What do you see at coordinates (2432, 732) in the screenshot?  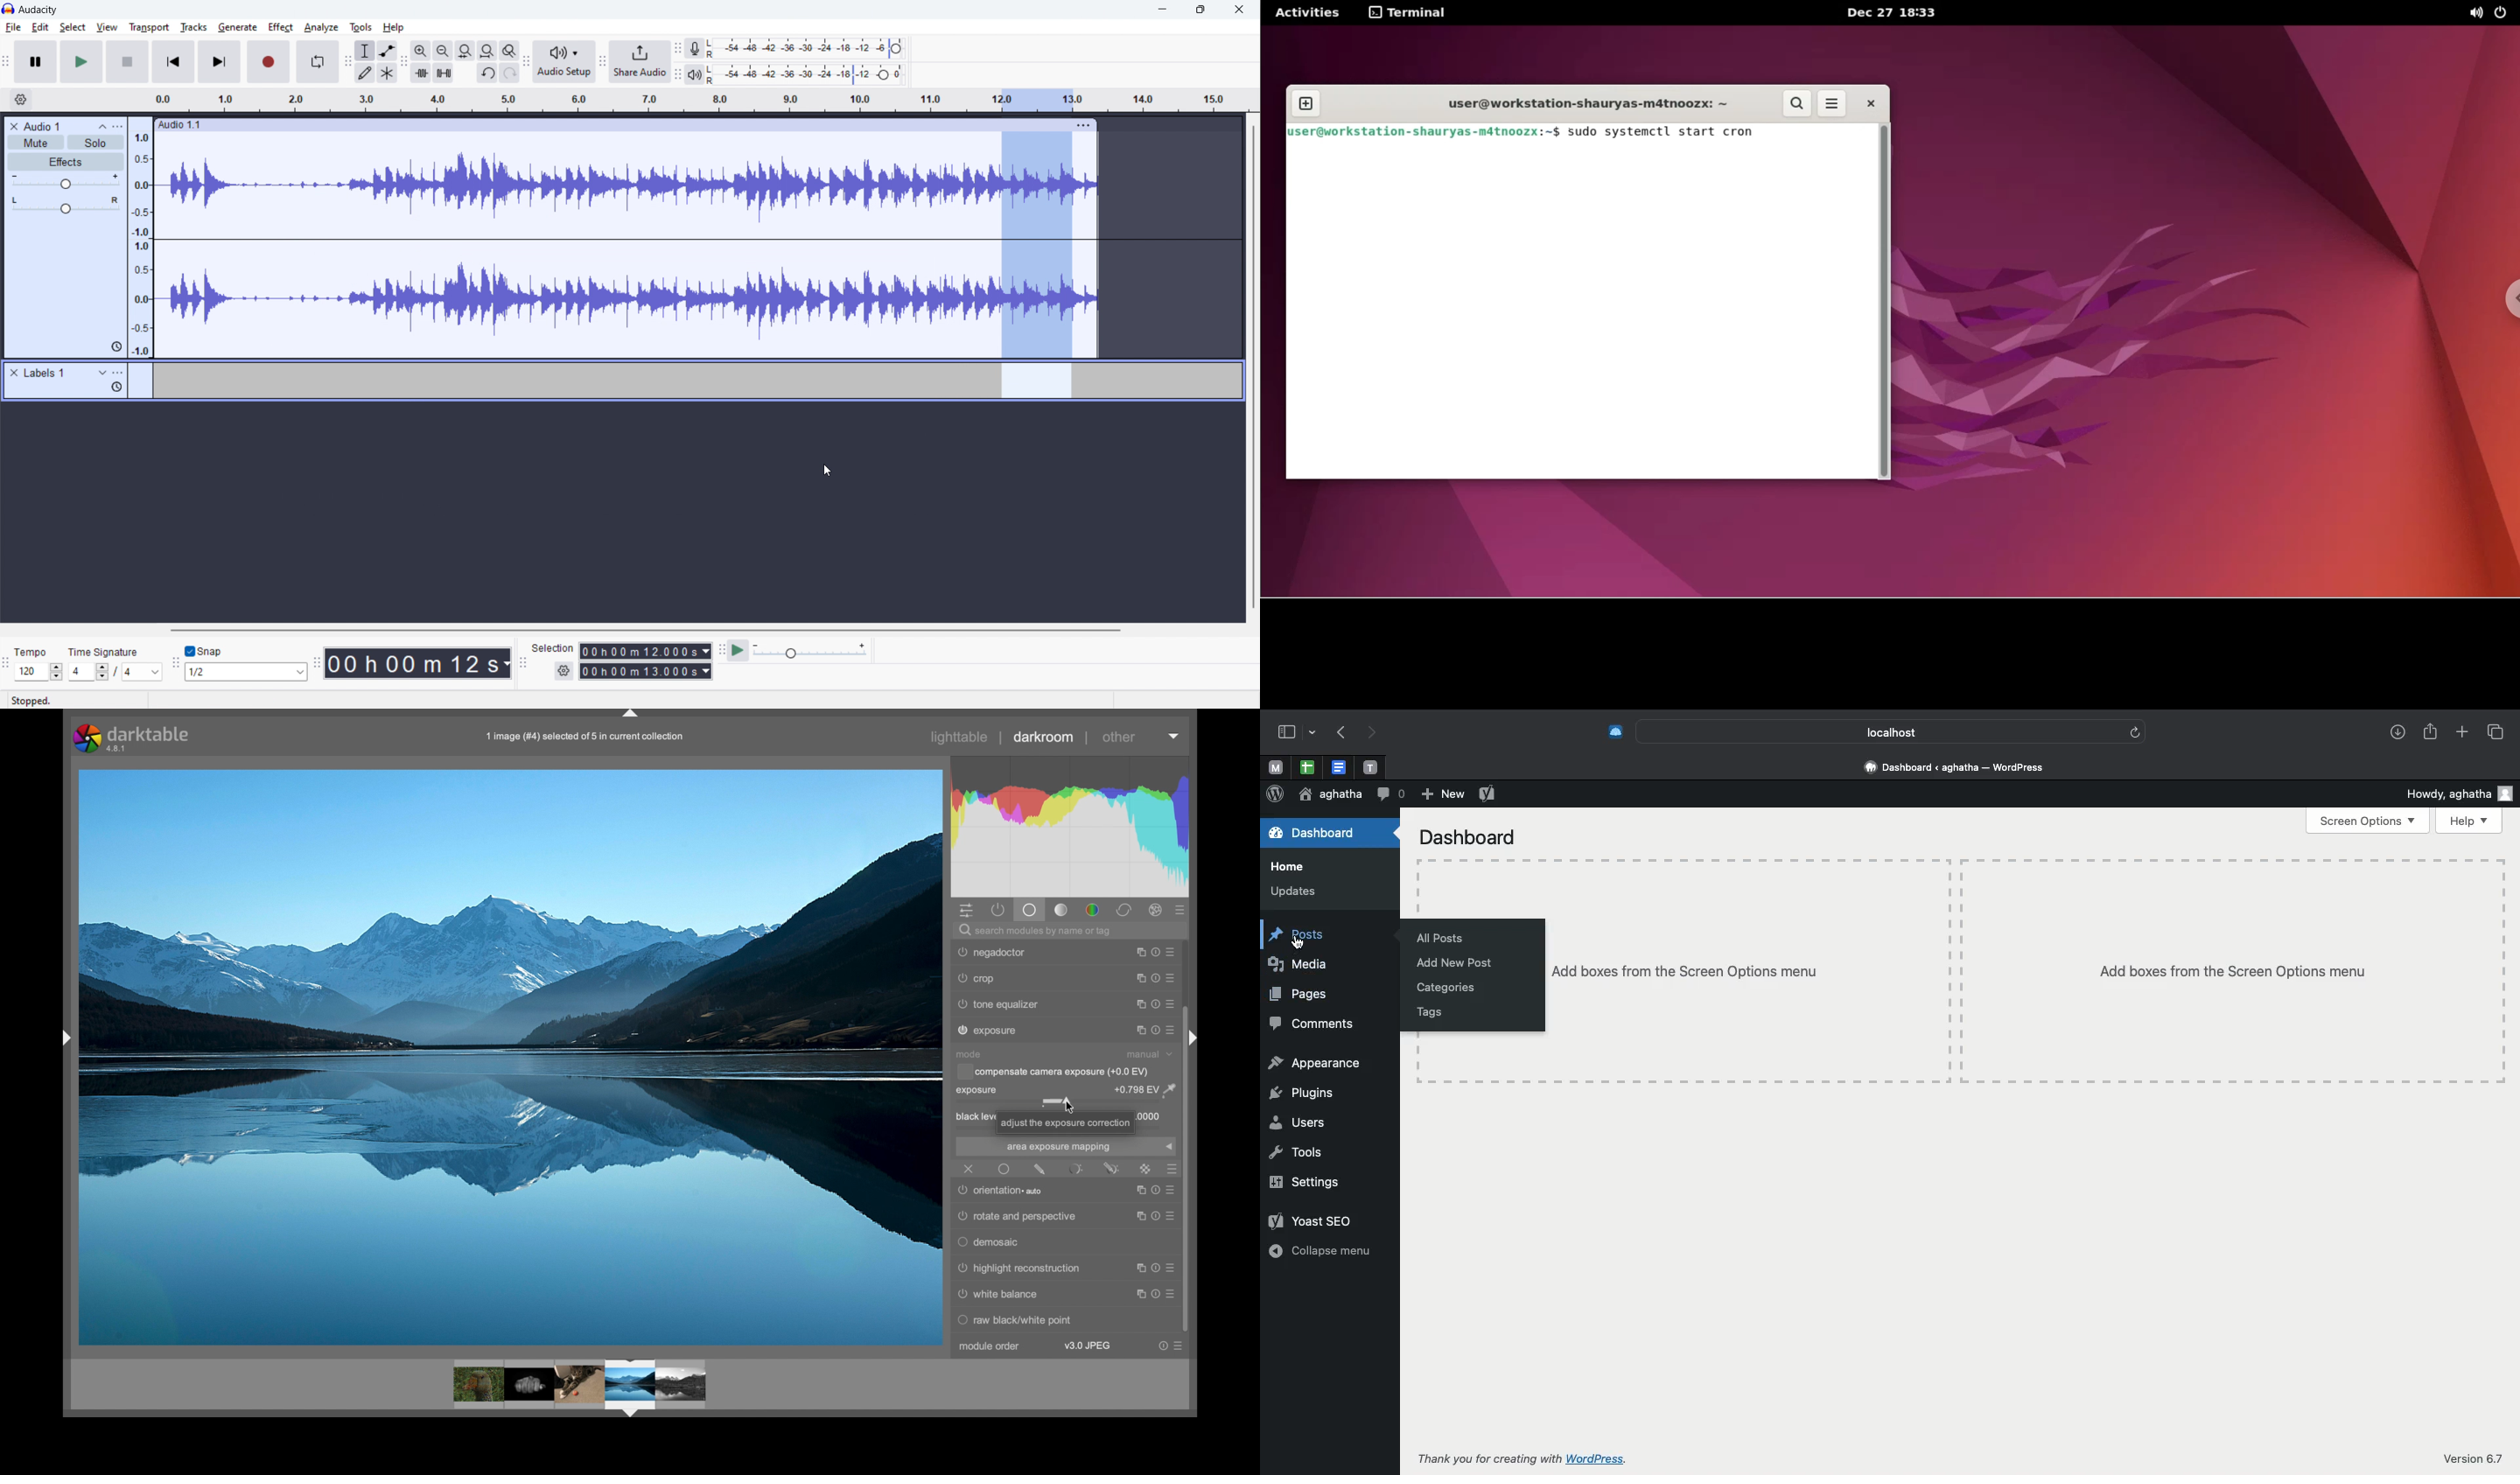 I see `Share` at bounding box center [2432, 732].